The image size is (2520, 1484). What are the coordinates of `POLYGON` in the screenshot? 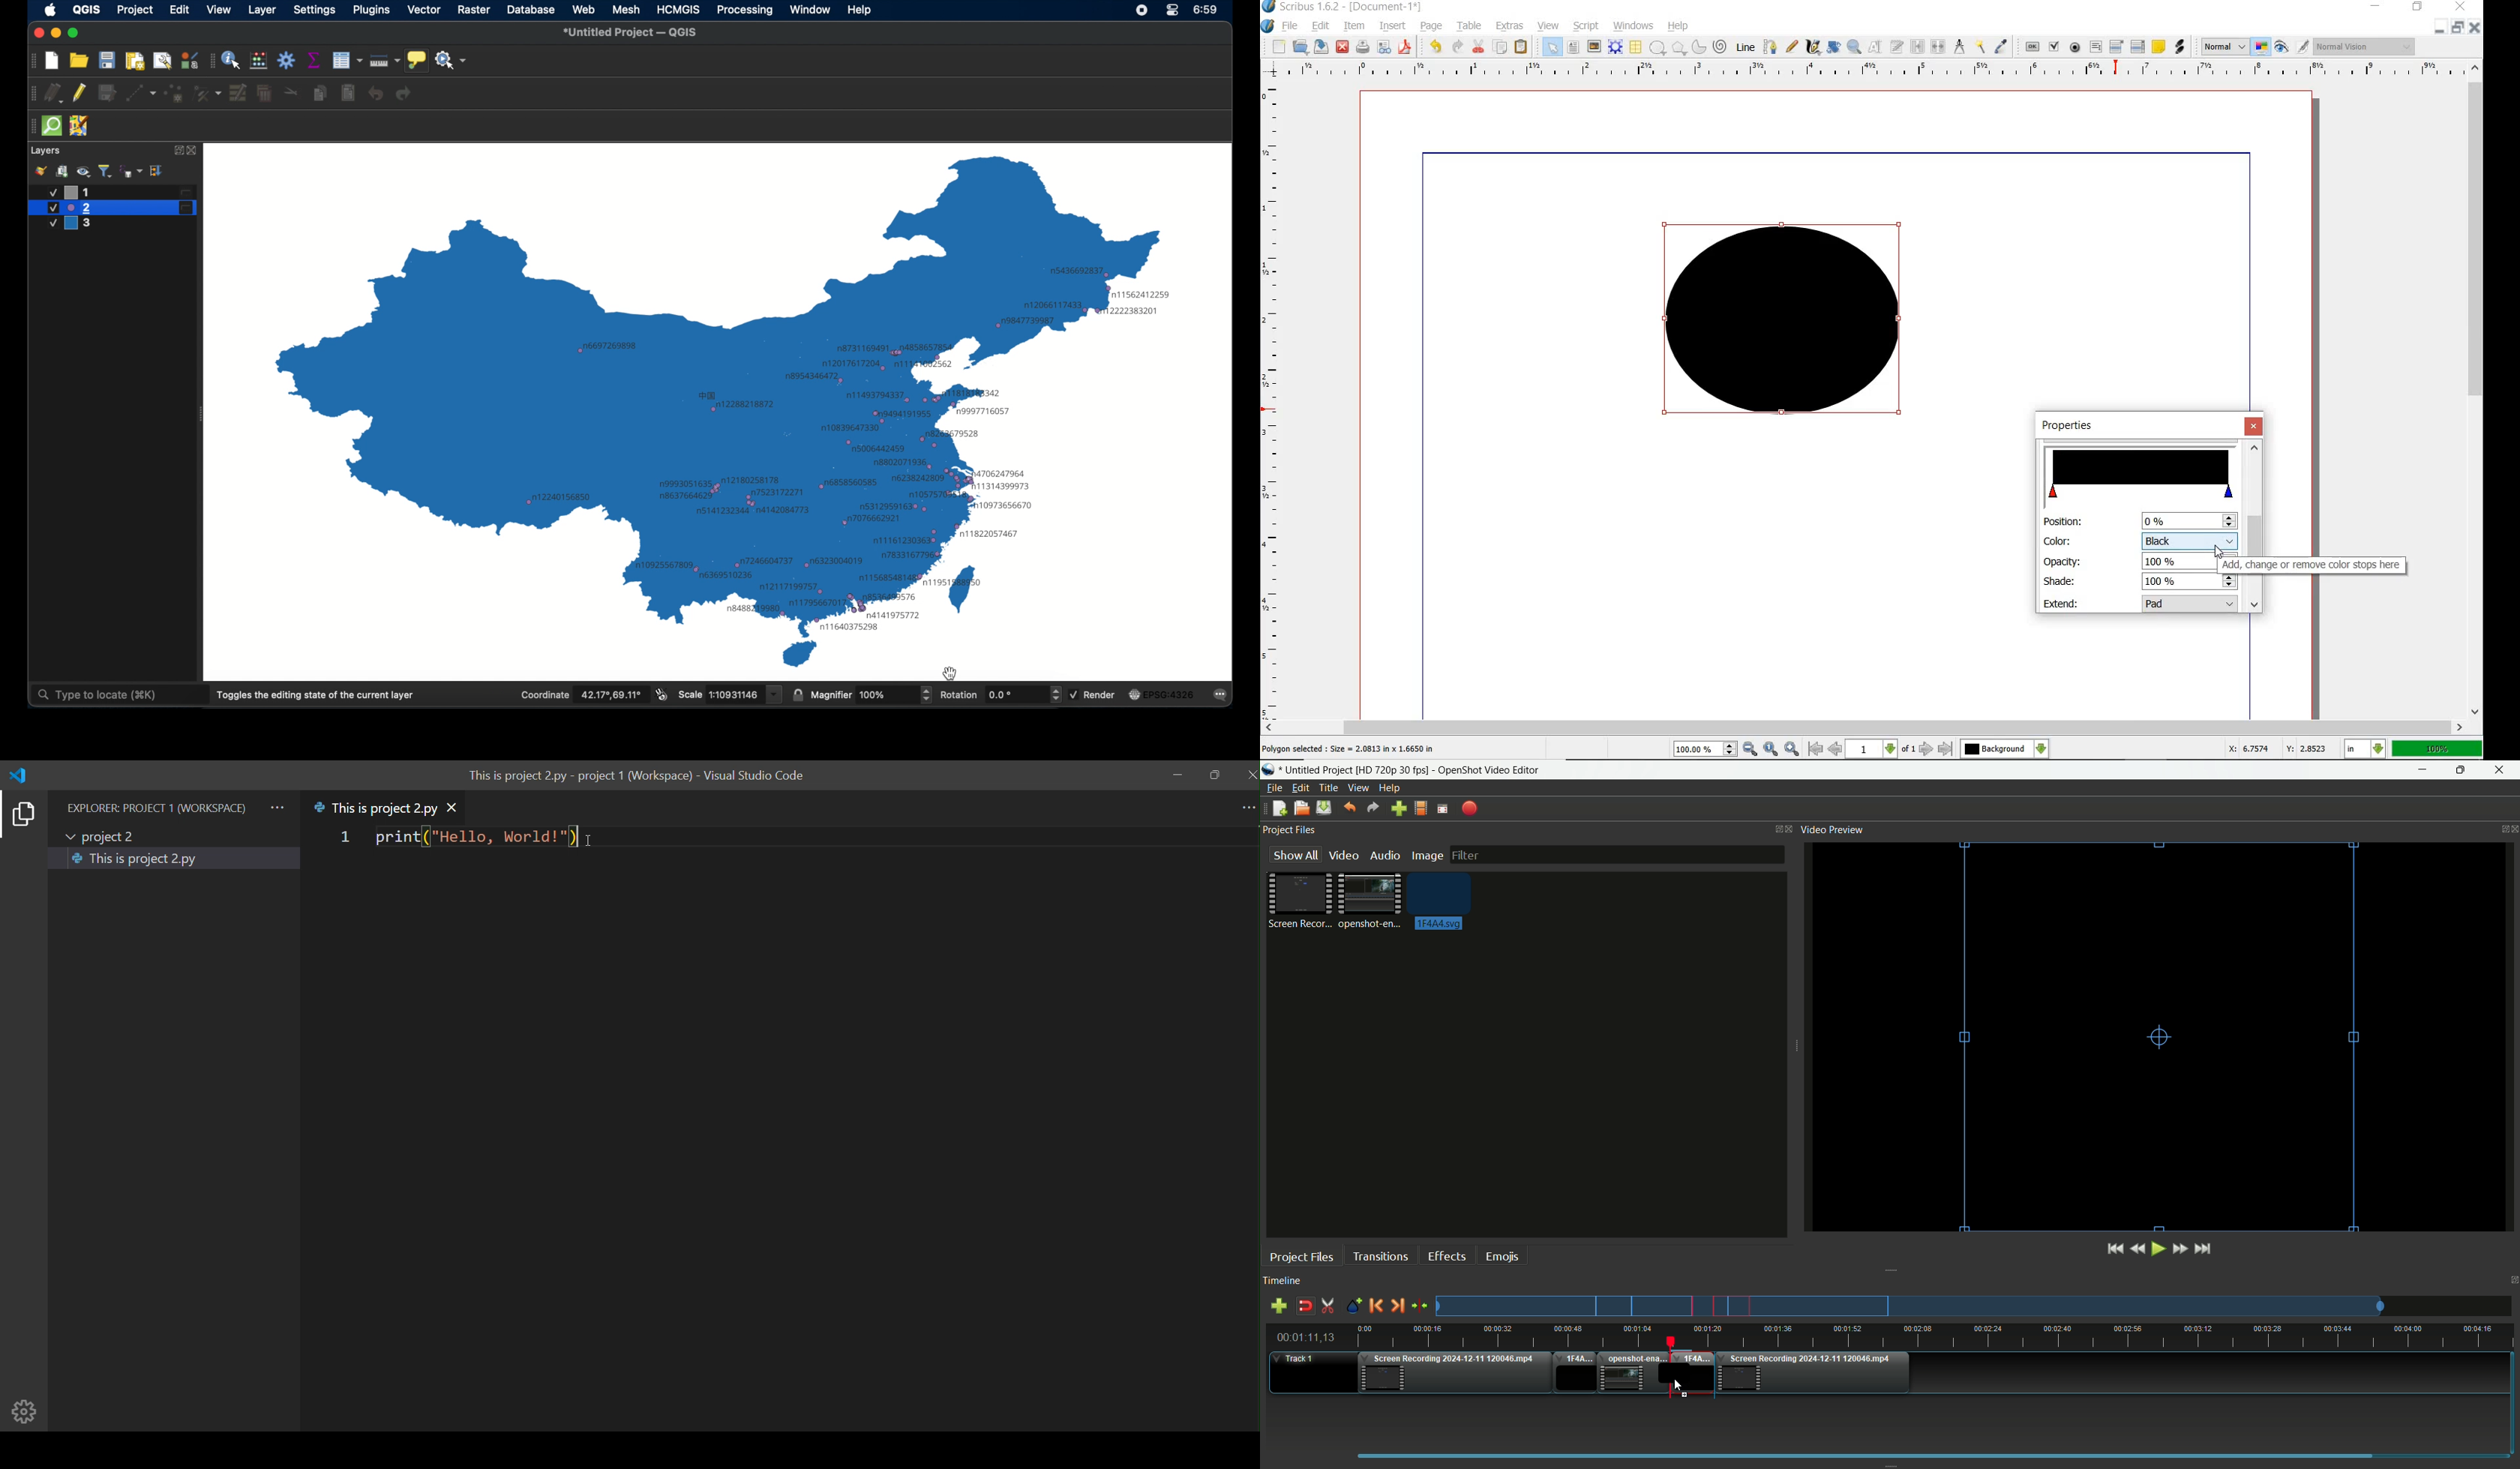 It's located at (1679, 48).